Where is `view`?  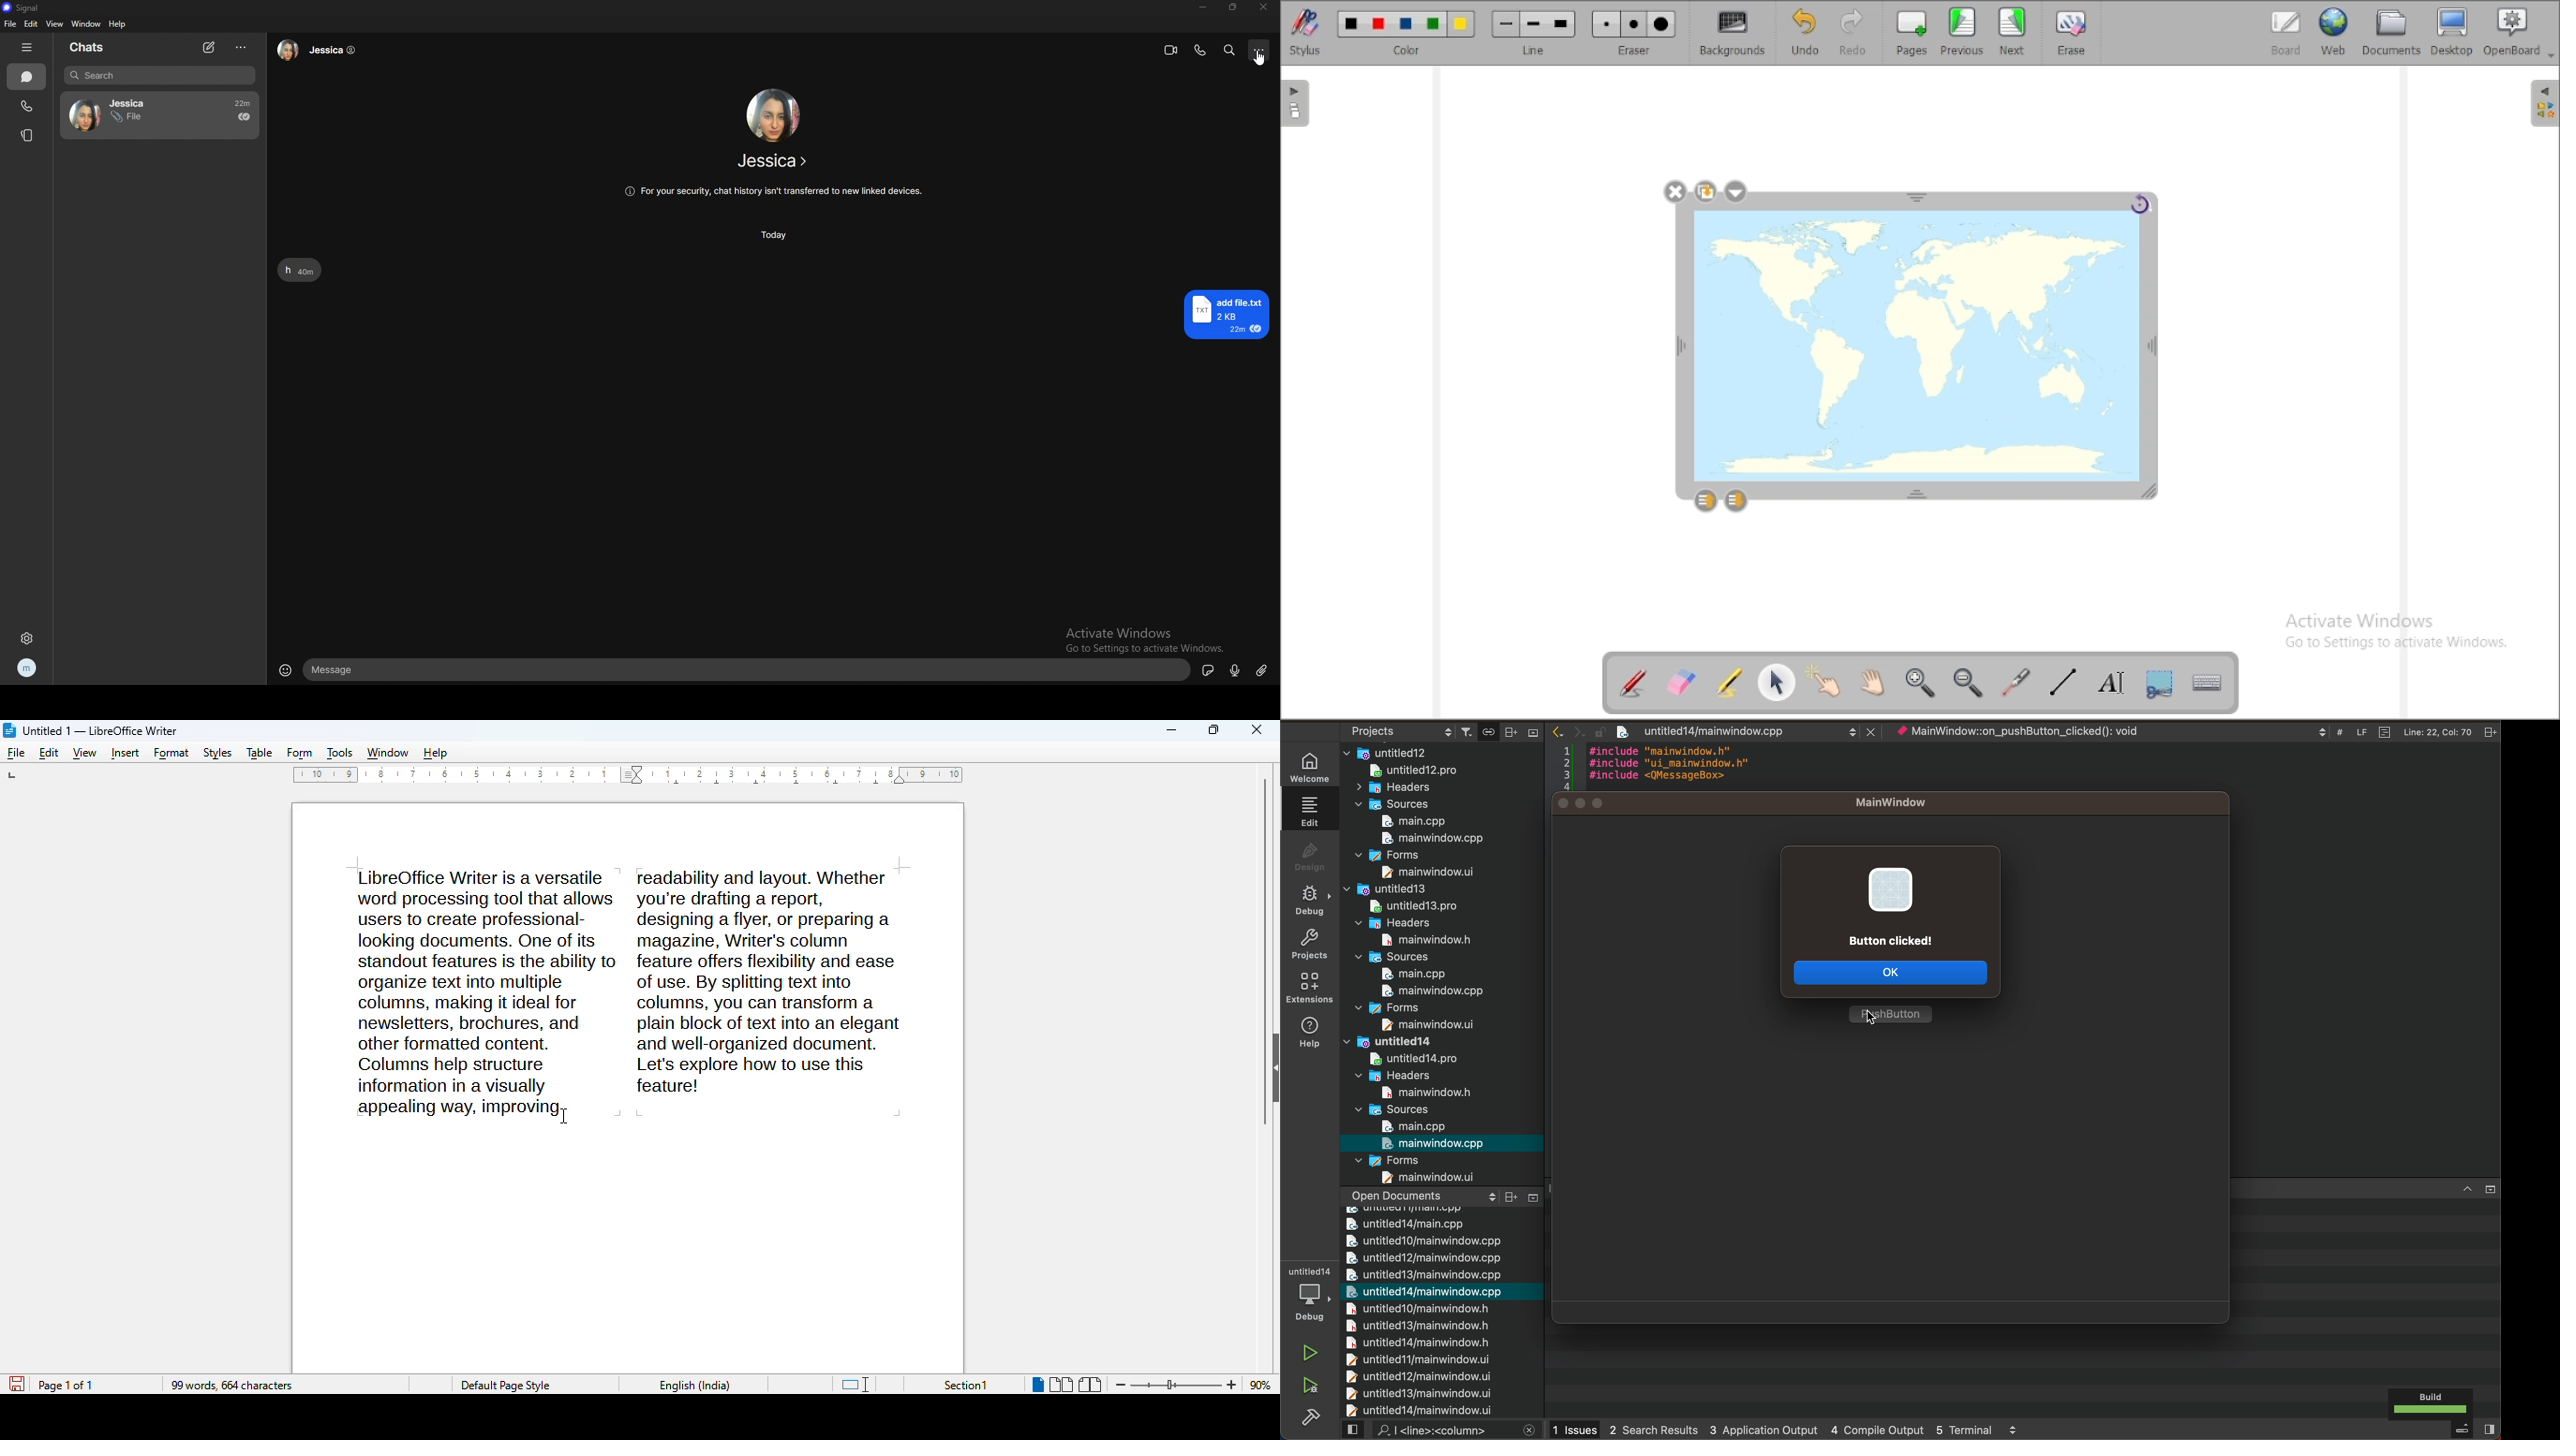 view is located at coordinates (84, 754).